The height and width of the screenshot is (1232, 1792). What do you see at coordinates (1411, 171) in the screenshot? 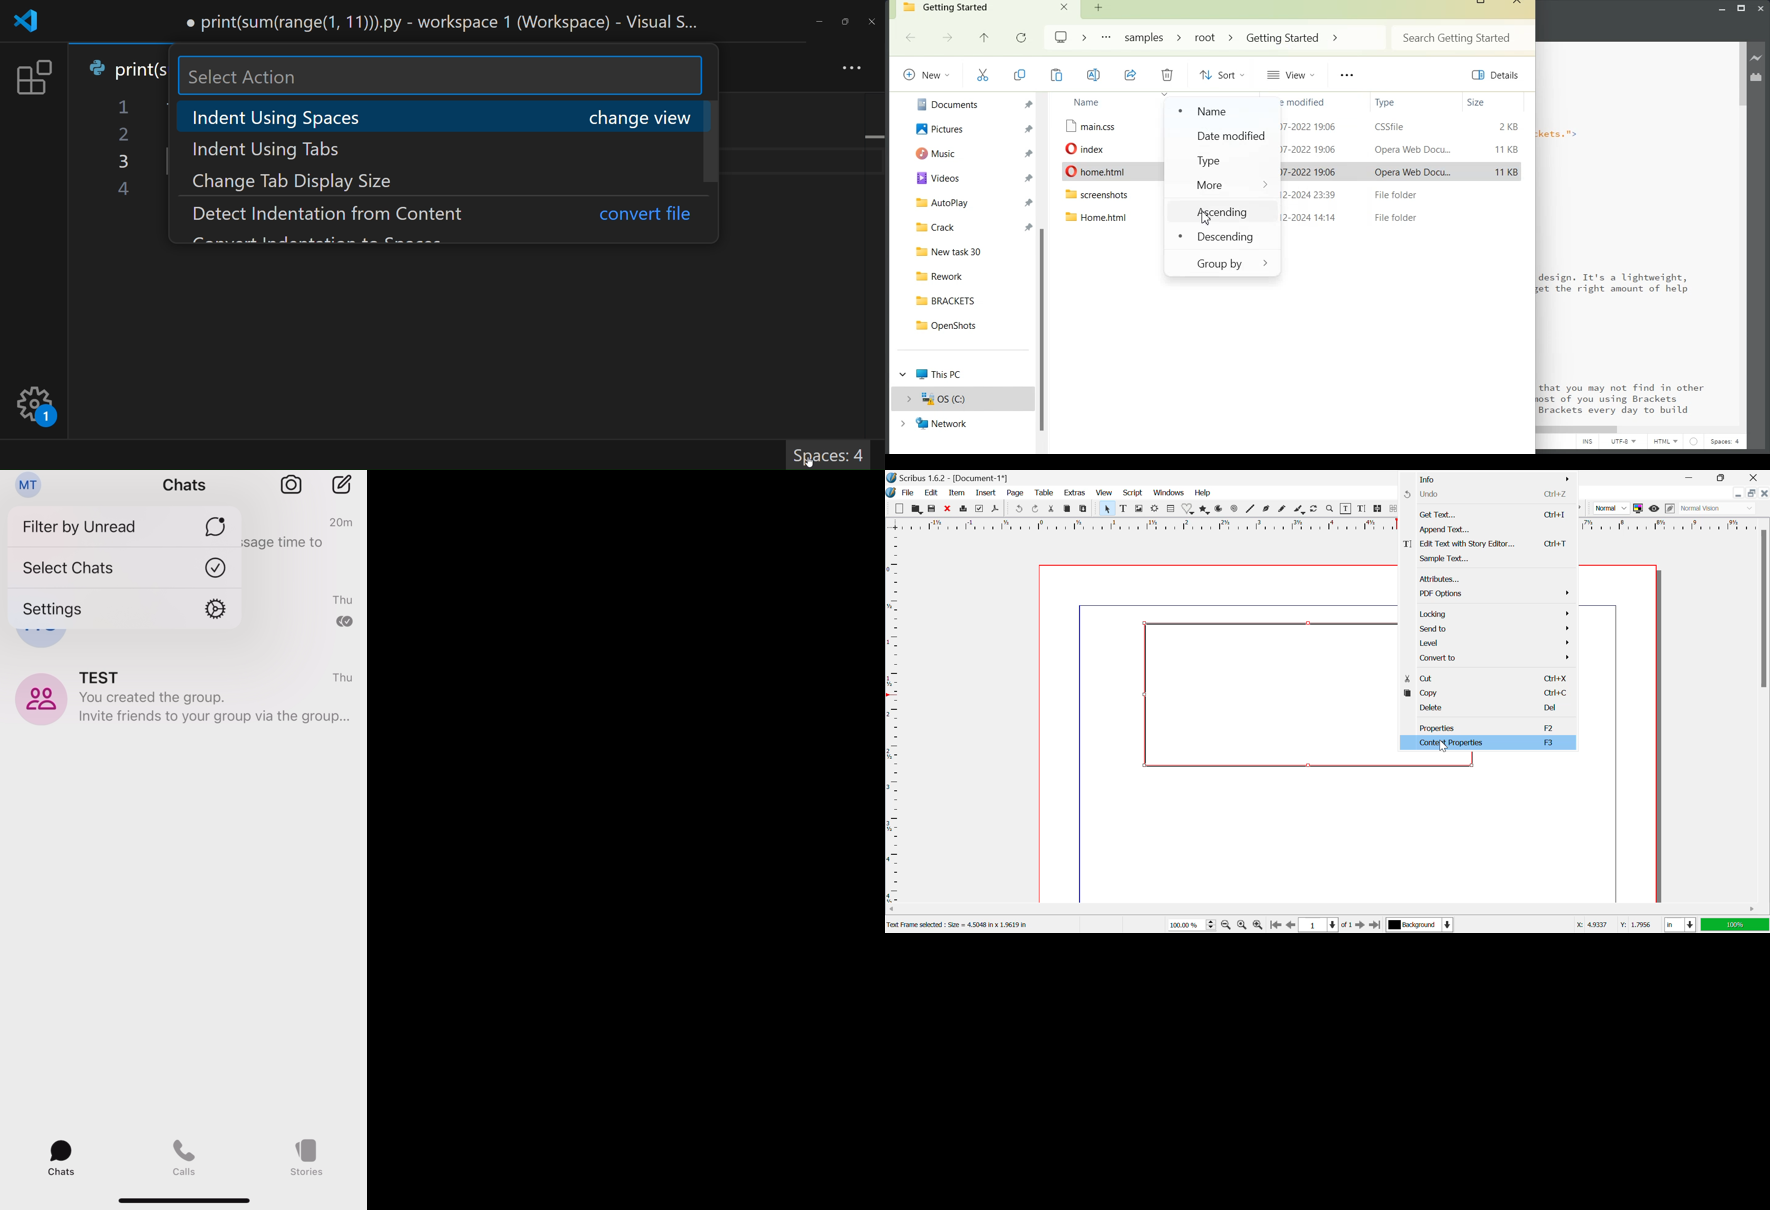
I see `Opera Web Document` at bounding box center [1411, 171].